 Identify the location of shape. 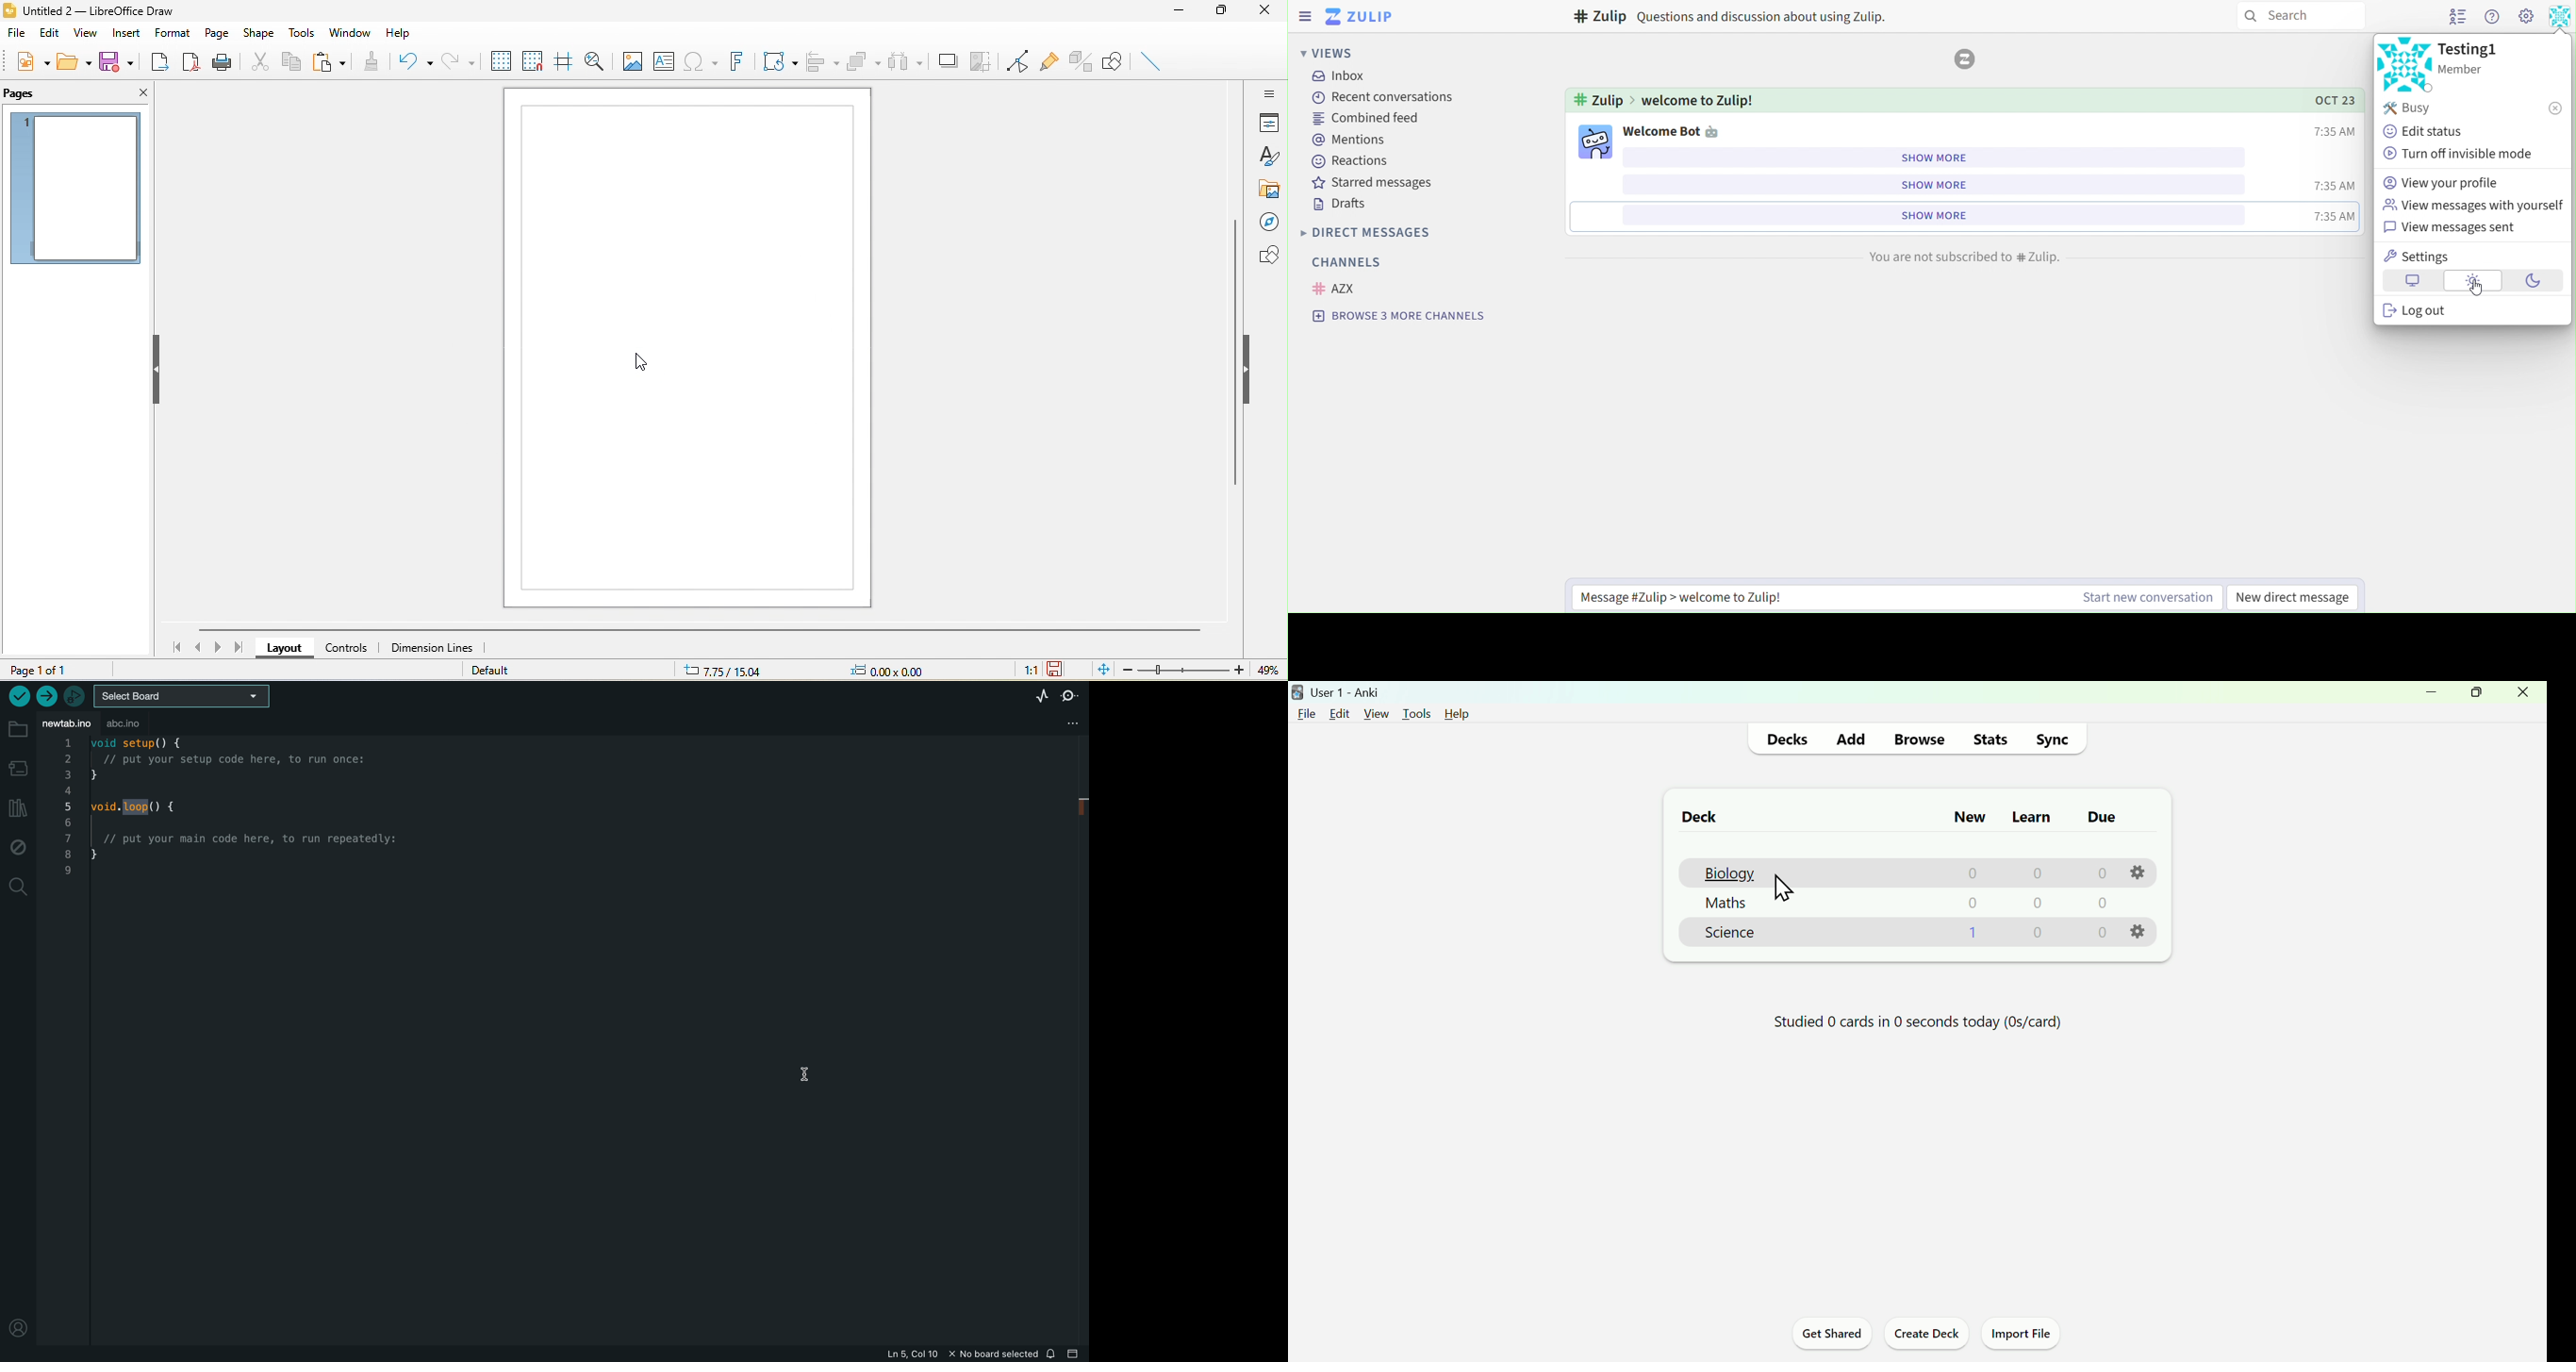
(258, 31).